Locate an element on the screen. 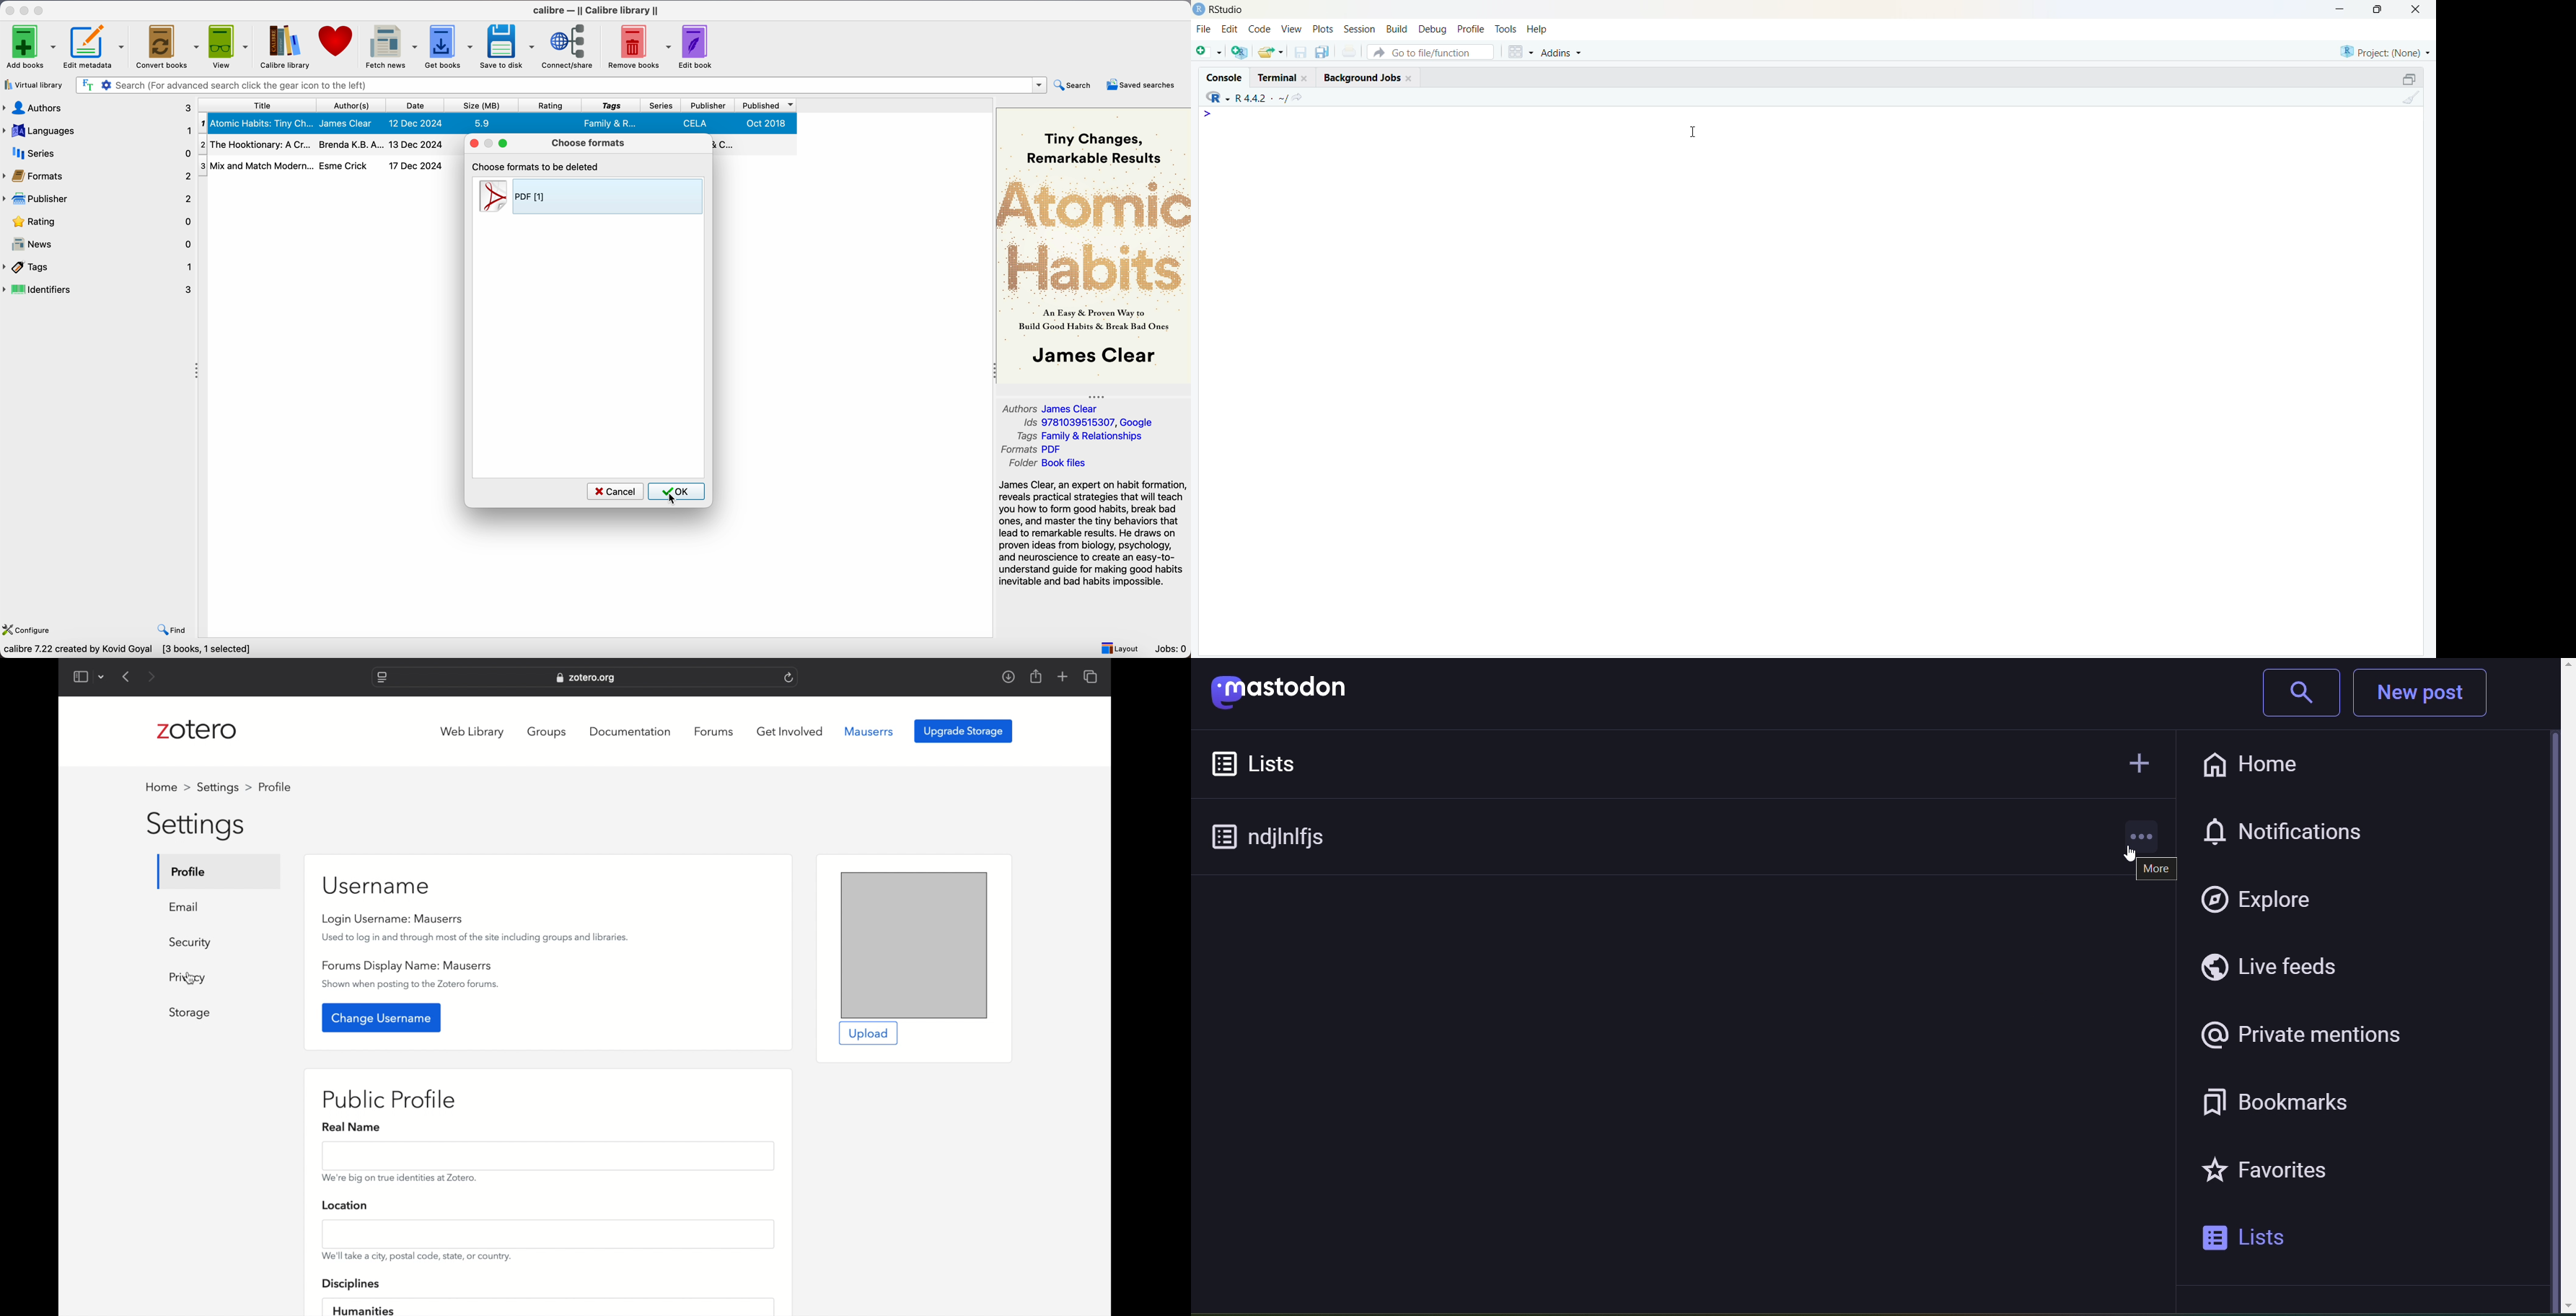 This screenshot has width=2576, height=1316. languages is located at coordinates (97, 130).